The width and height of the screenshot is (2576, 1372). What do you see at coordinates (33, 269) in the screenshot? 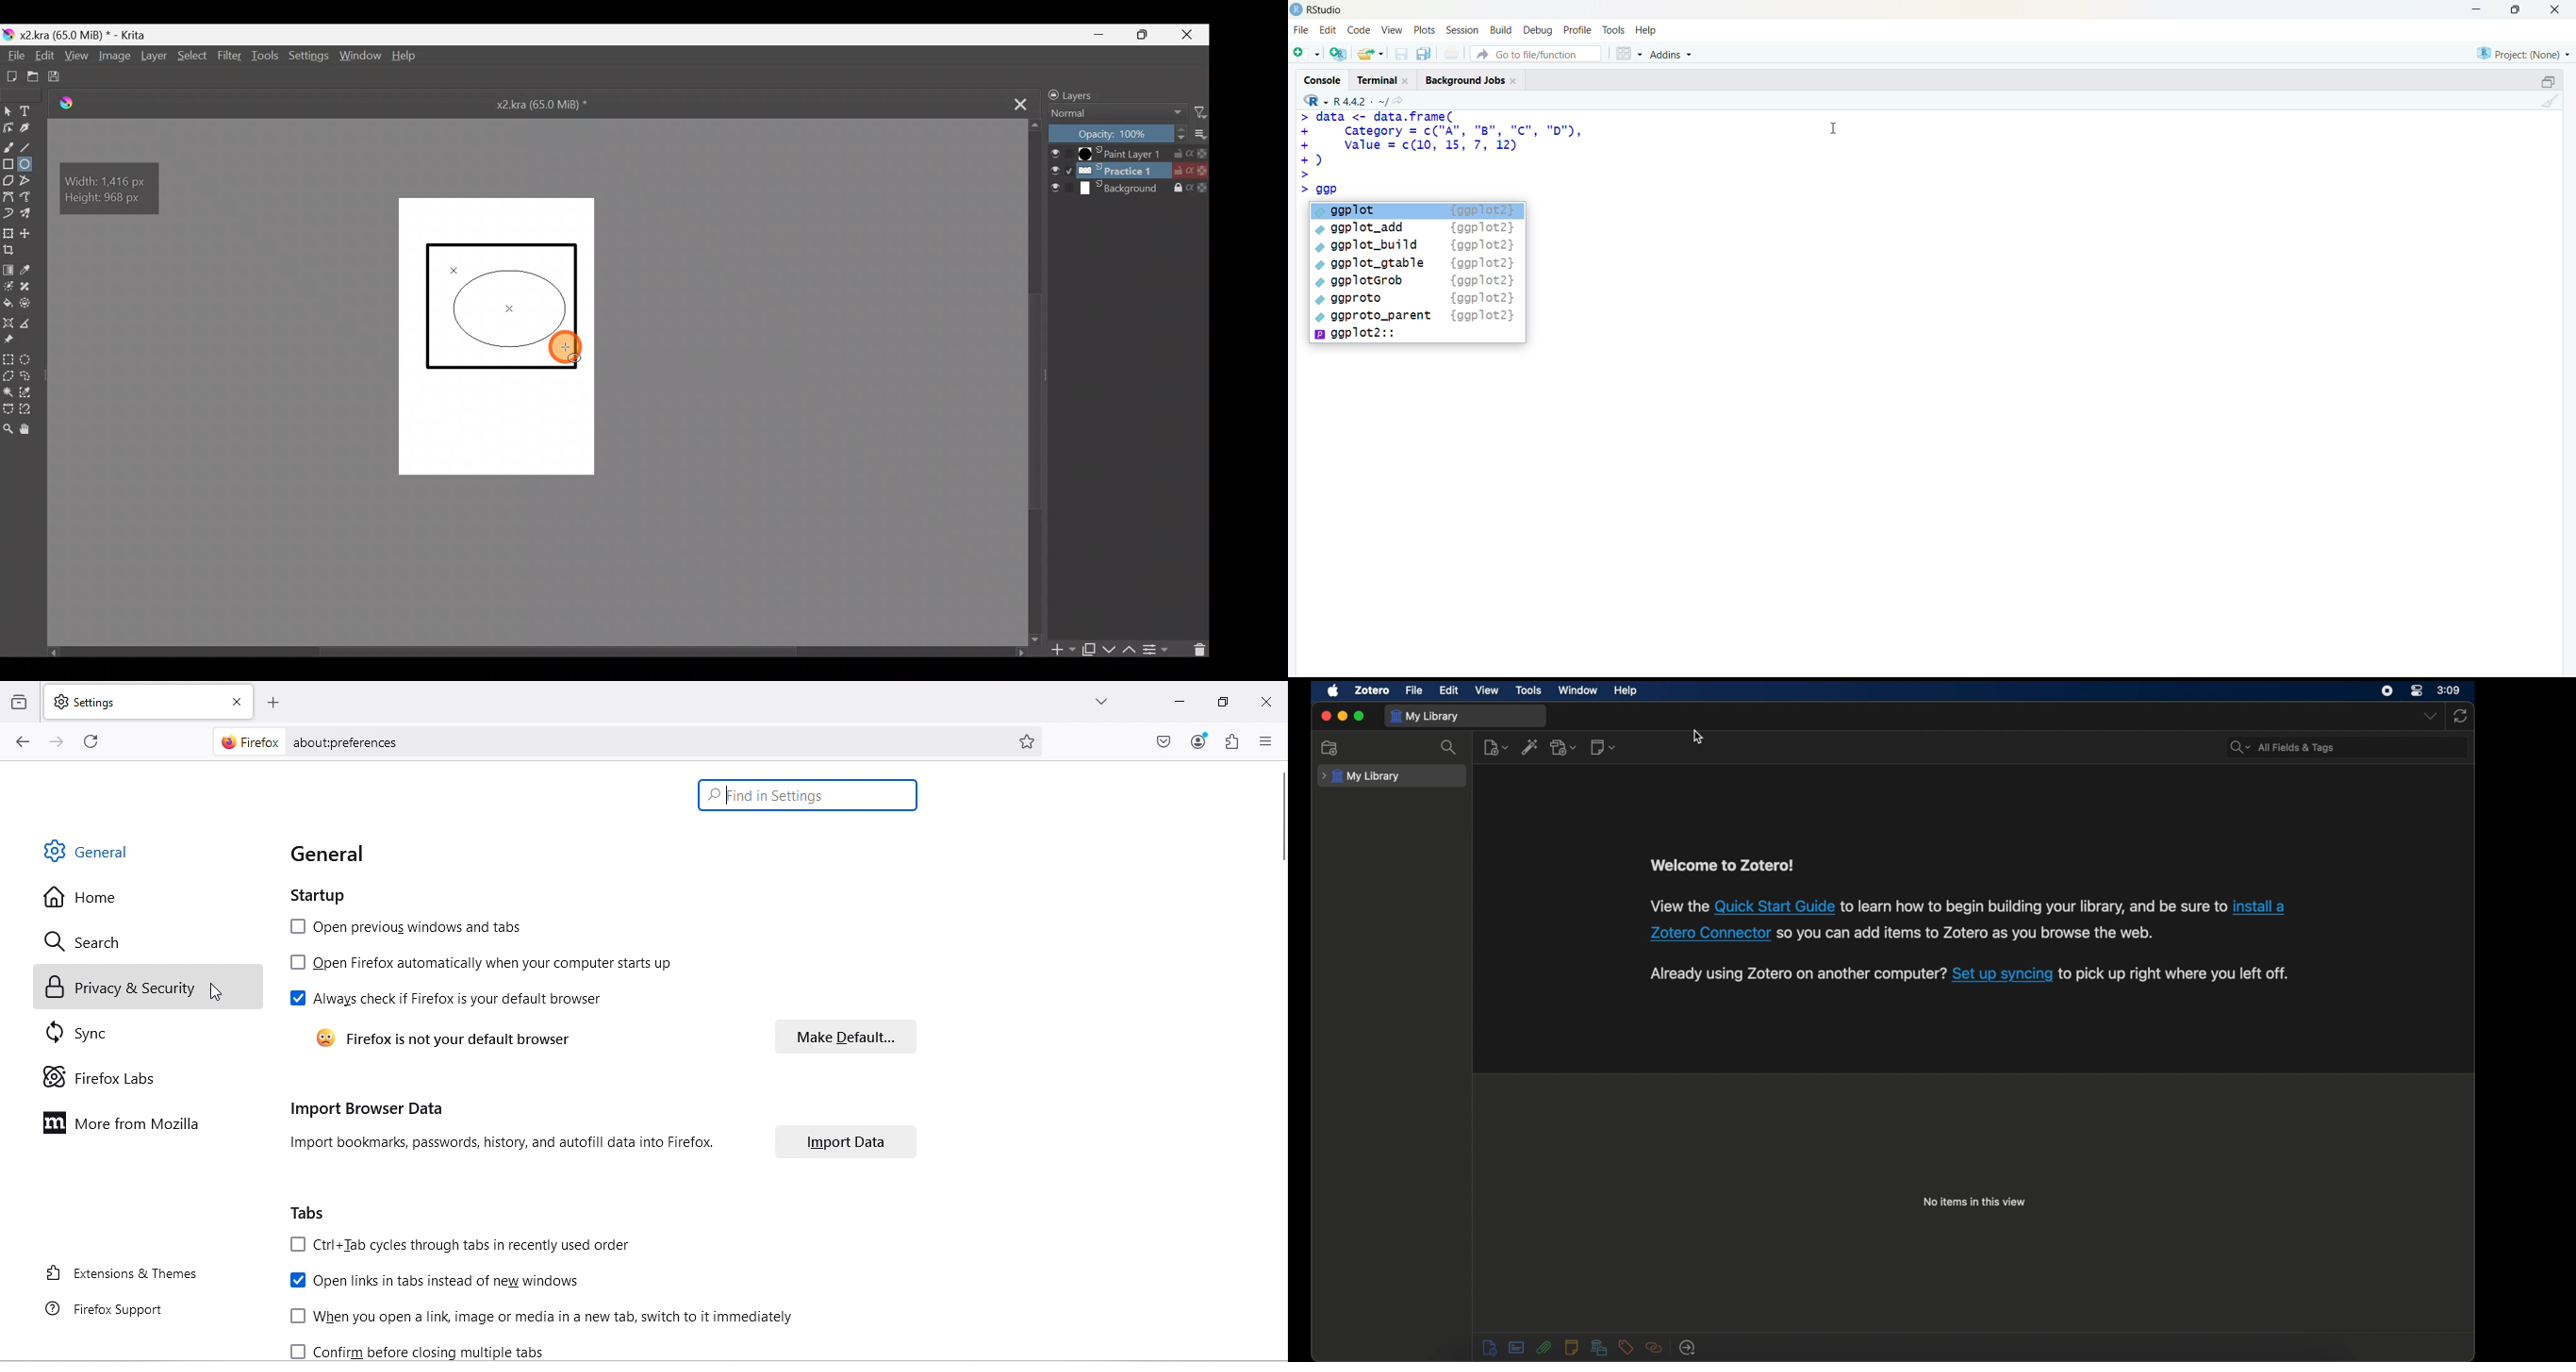
I see `Sample a colour from the image/current layer` at bounding box center [33, 269].